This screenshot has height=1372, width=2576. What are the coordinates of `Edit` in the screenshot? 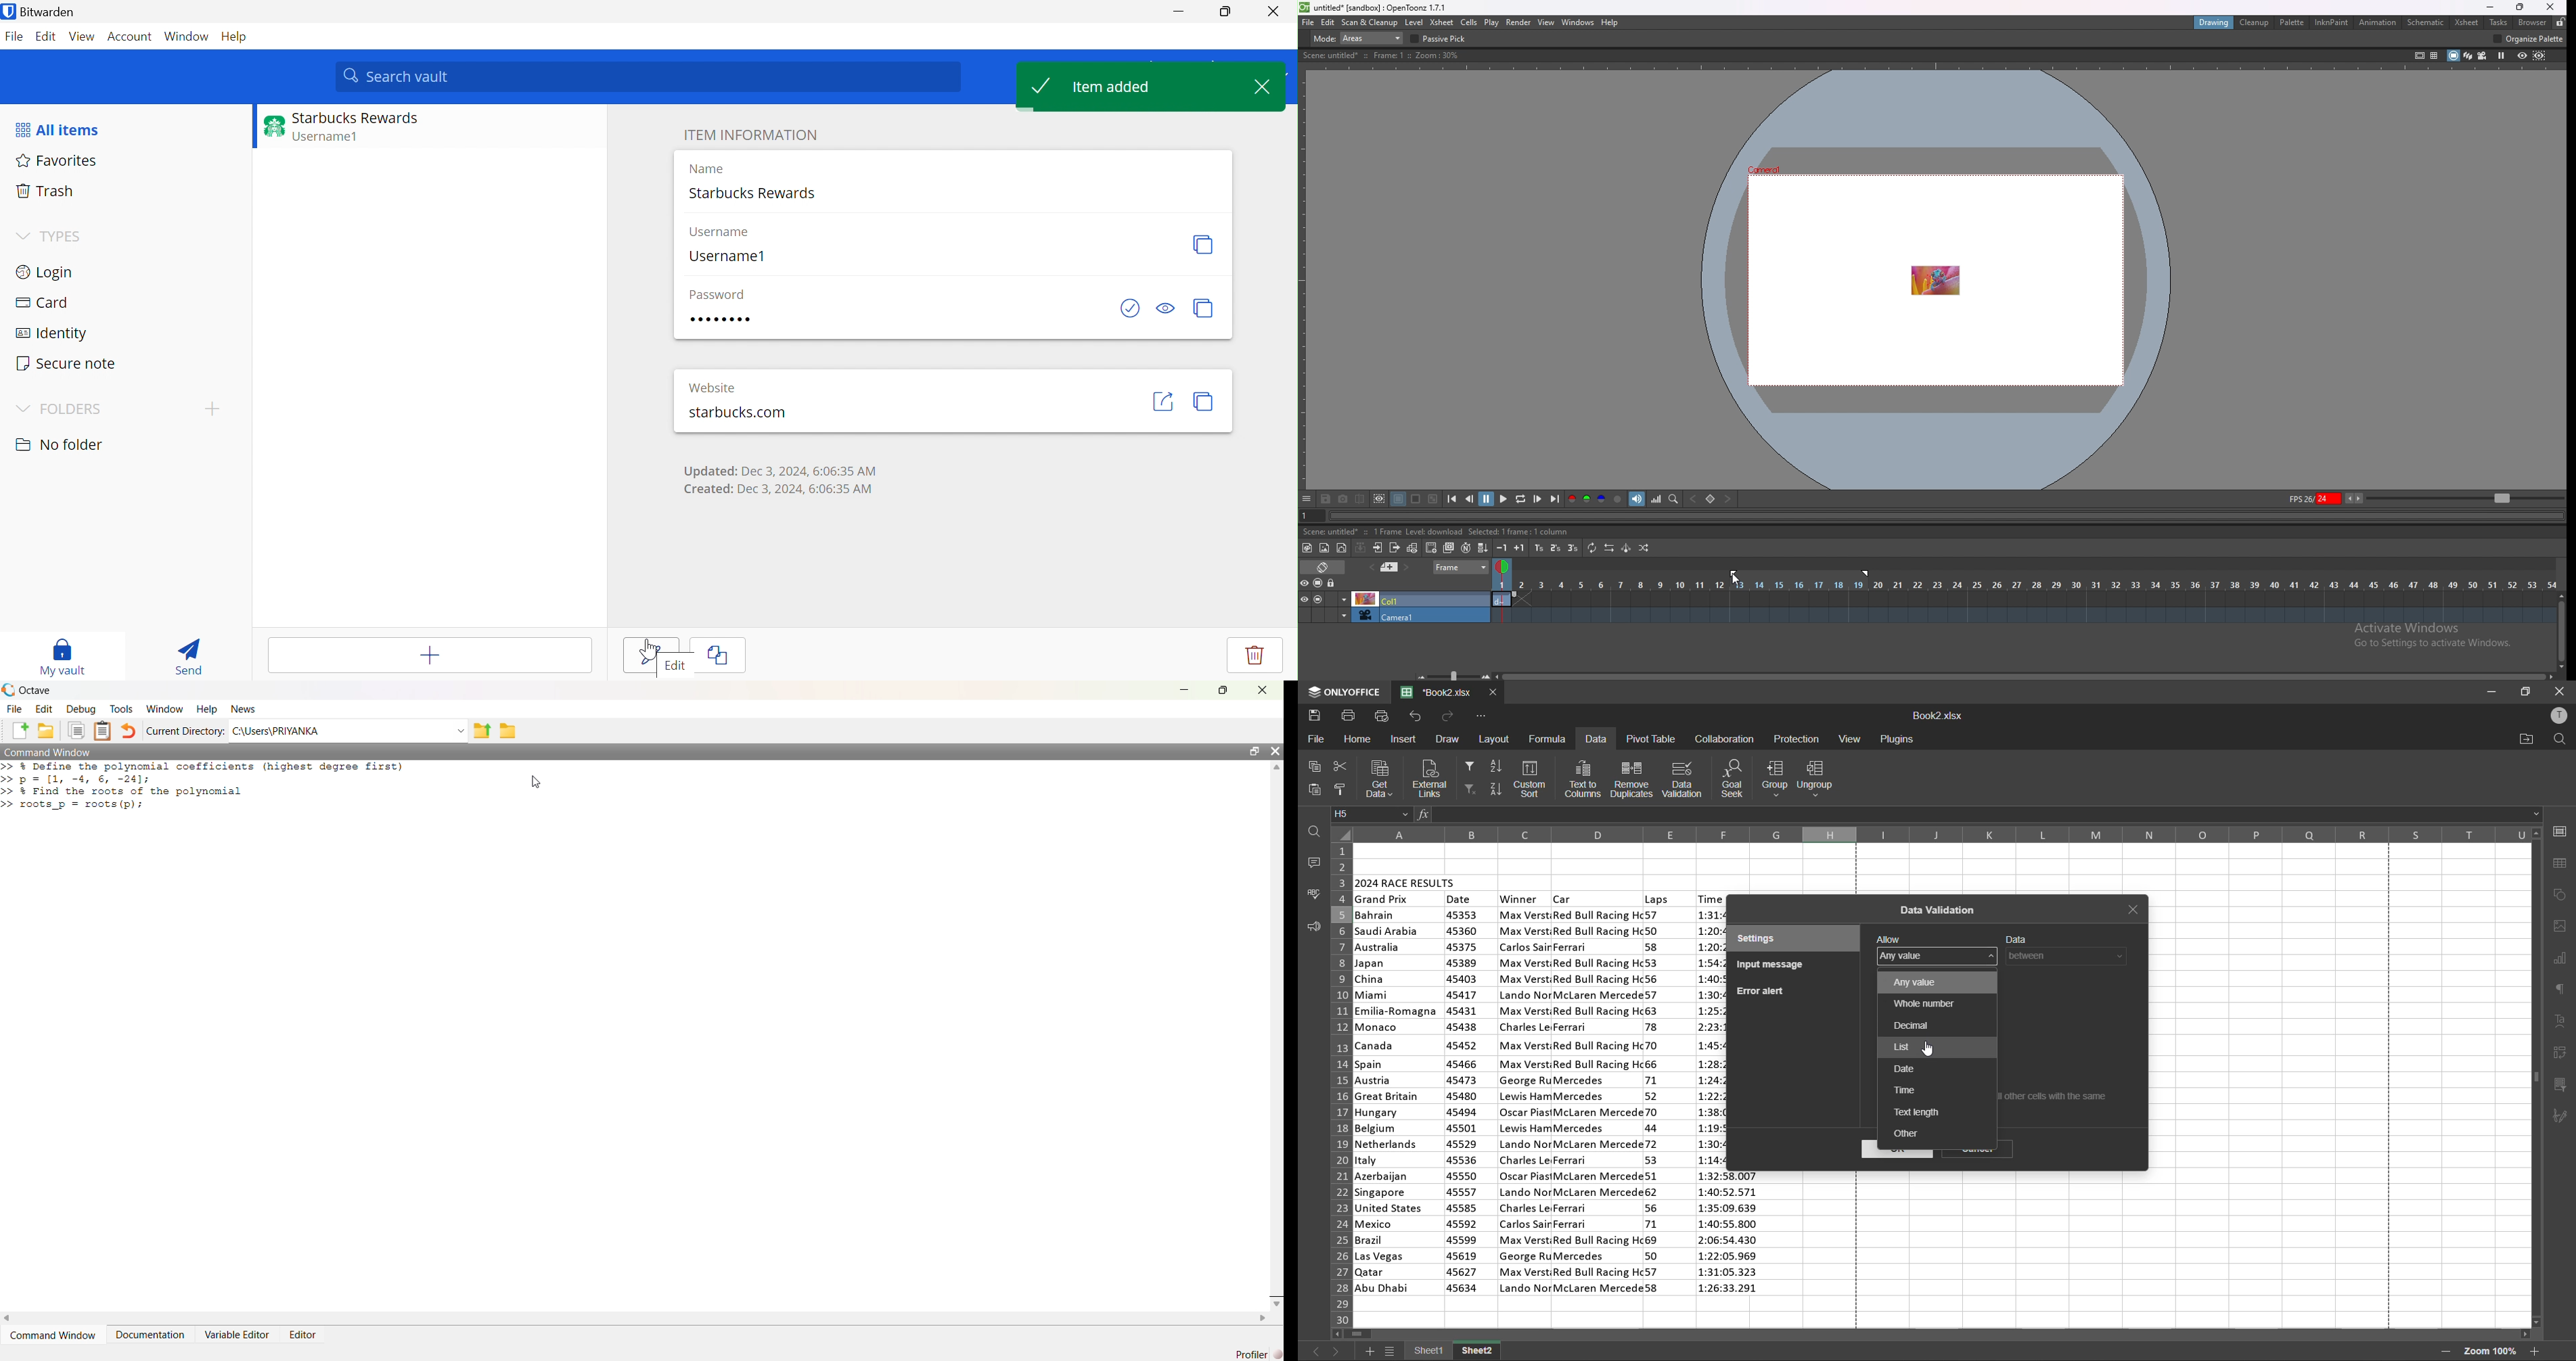 It's located at (676, 666).